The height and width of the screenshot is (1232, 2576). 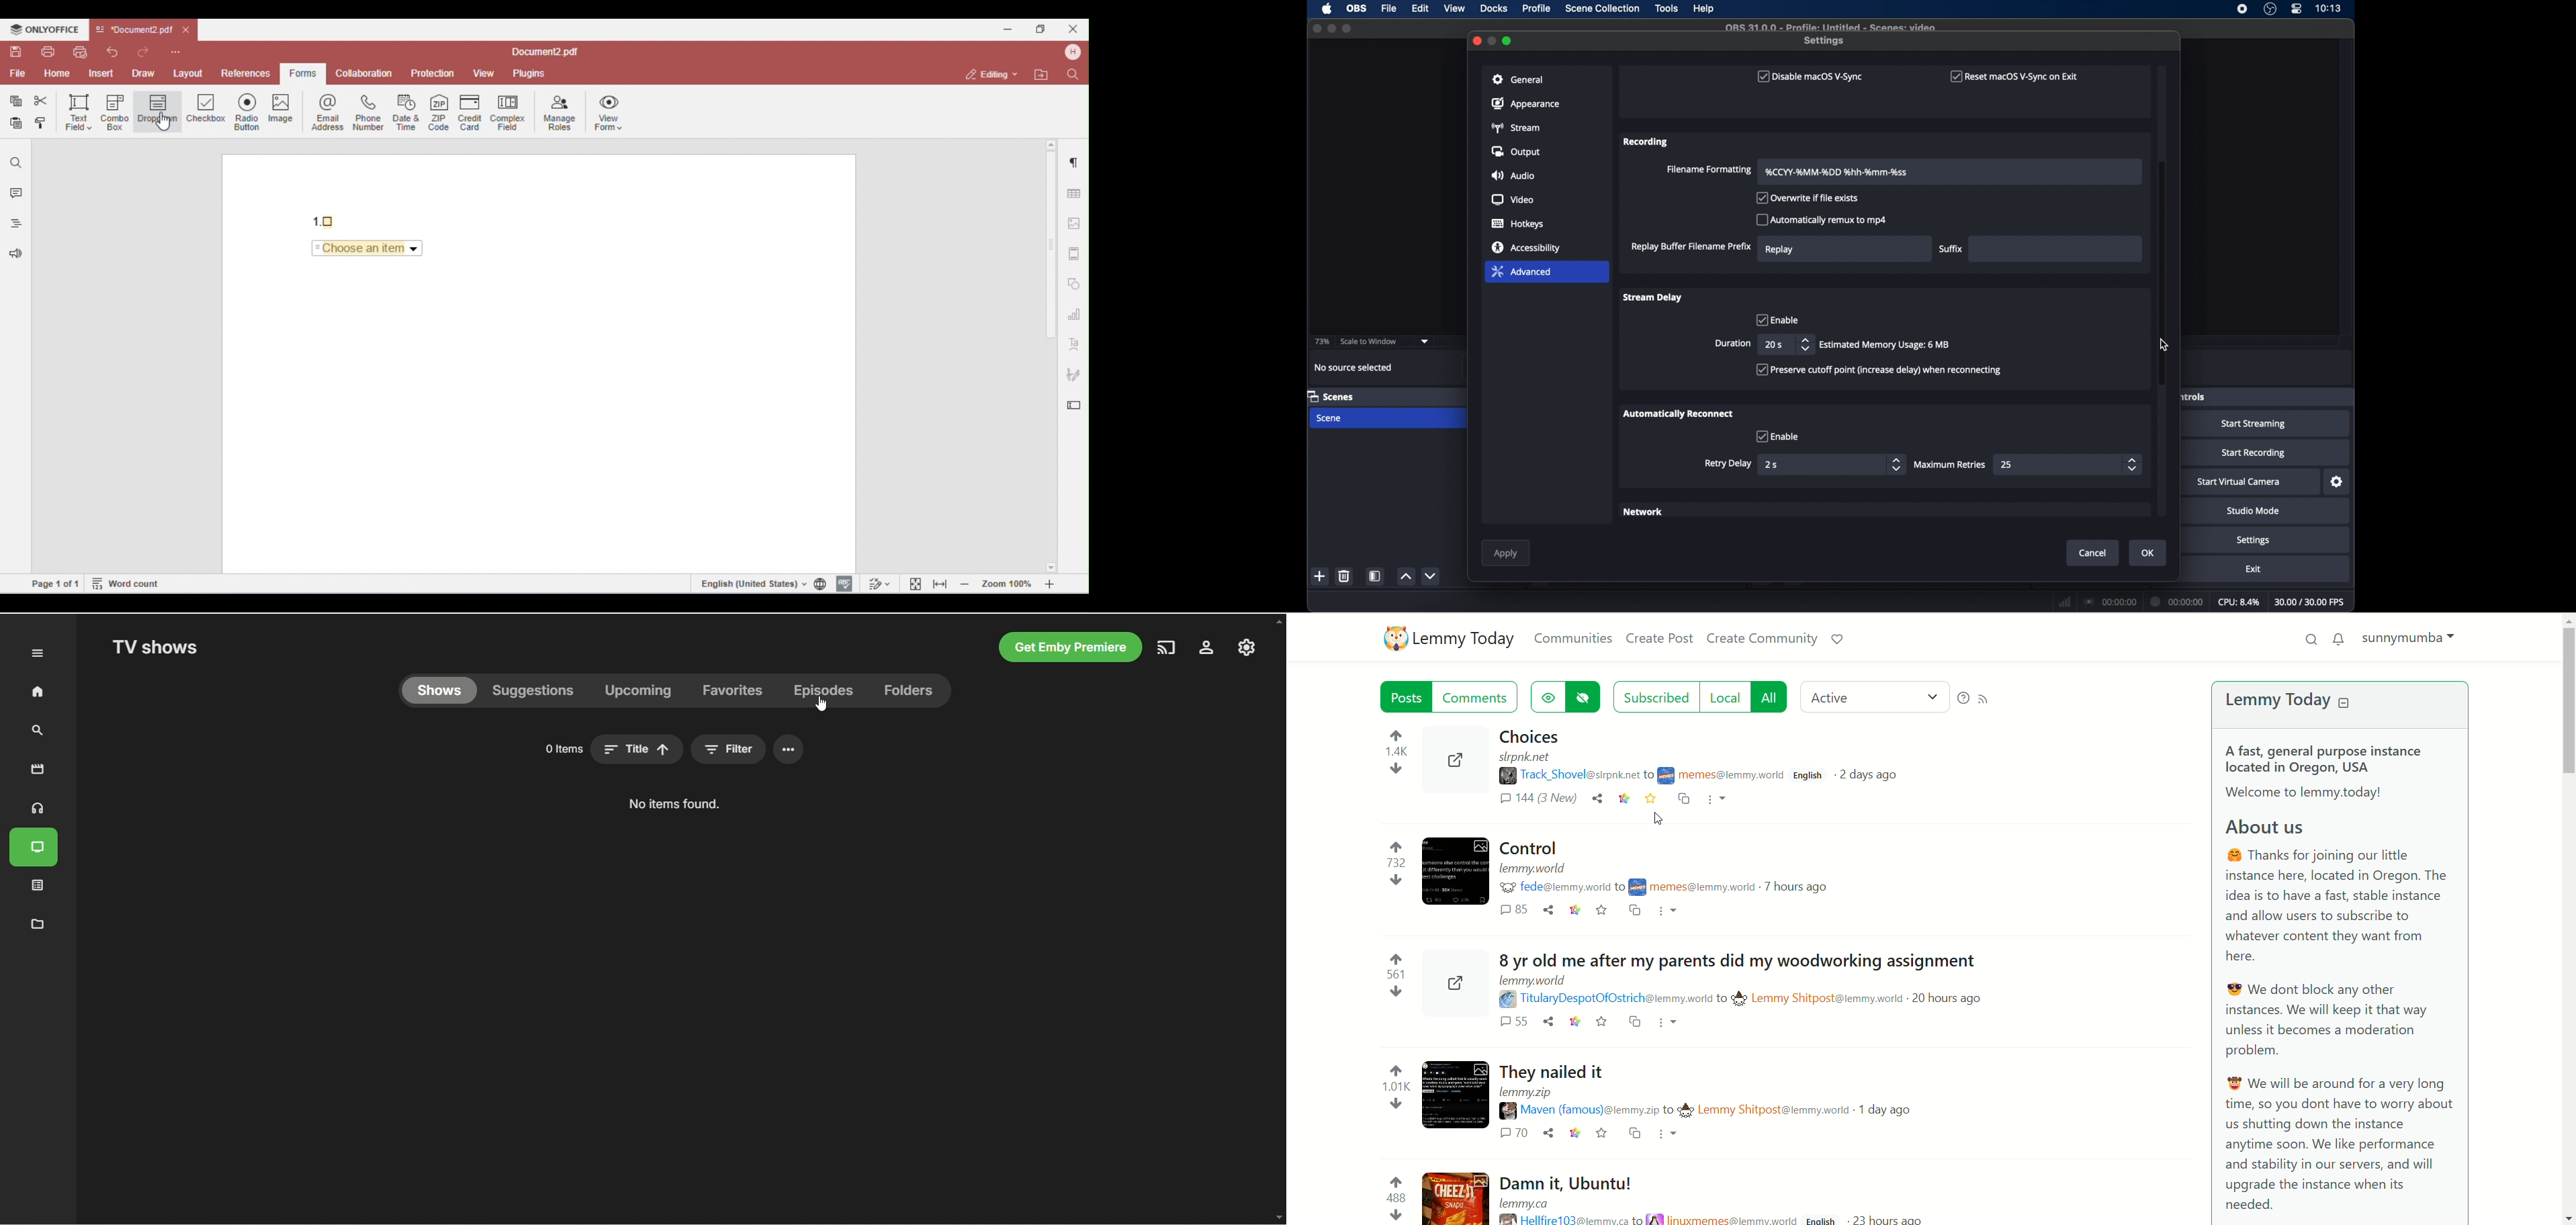 What do you see at coordinates (1518, 79) in the screenshot?
I see `general` at bounding box center [1518, 79].